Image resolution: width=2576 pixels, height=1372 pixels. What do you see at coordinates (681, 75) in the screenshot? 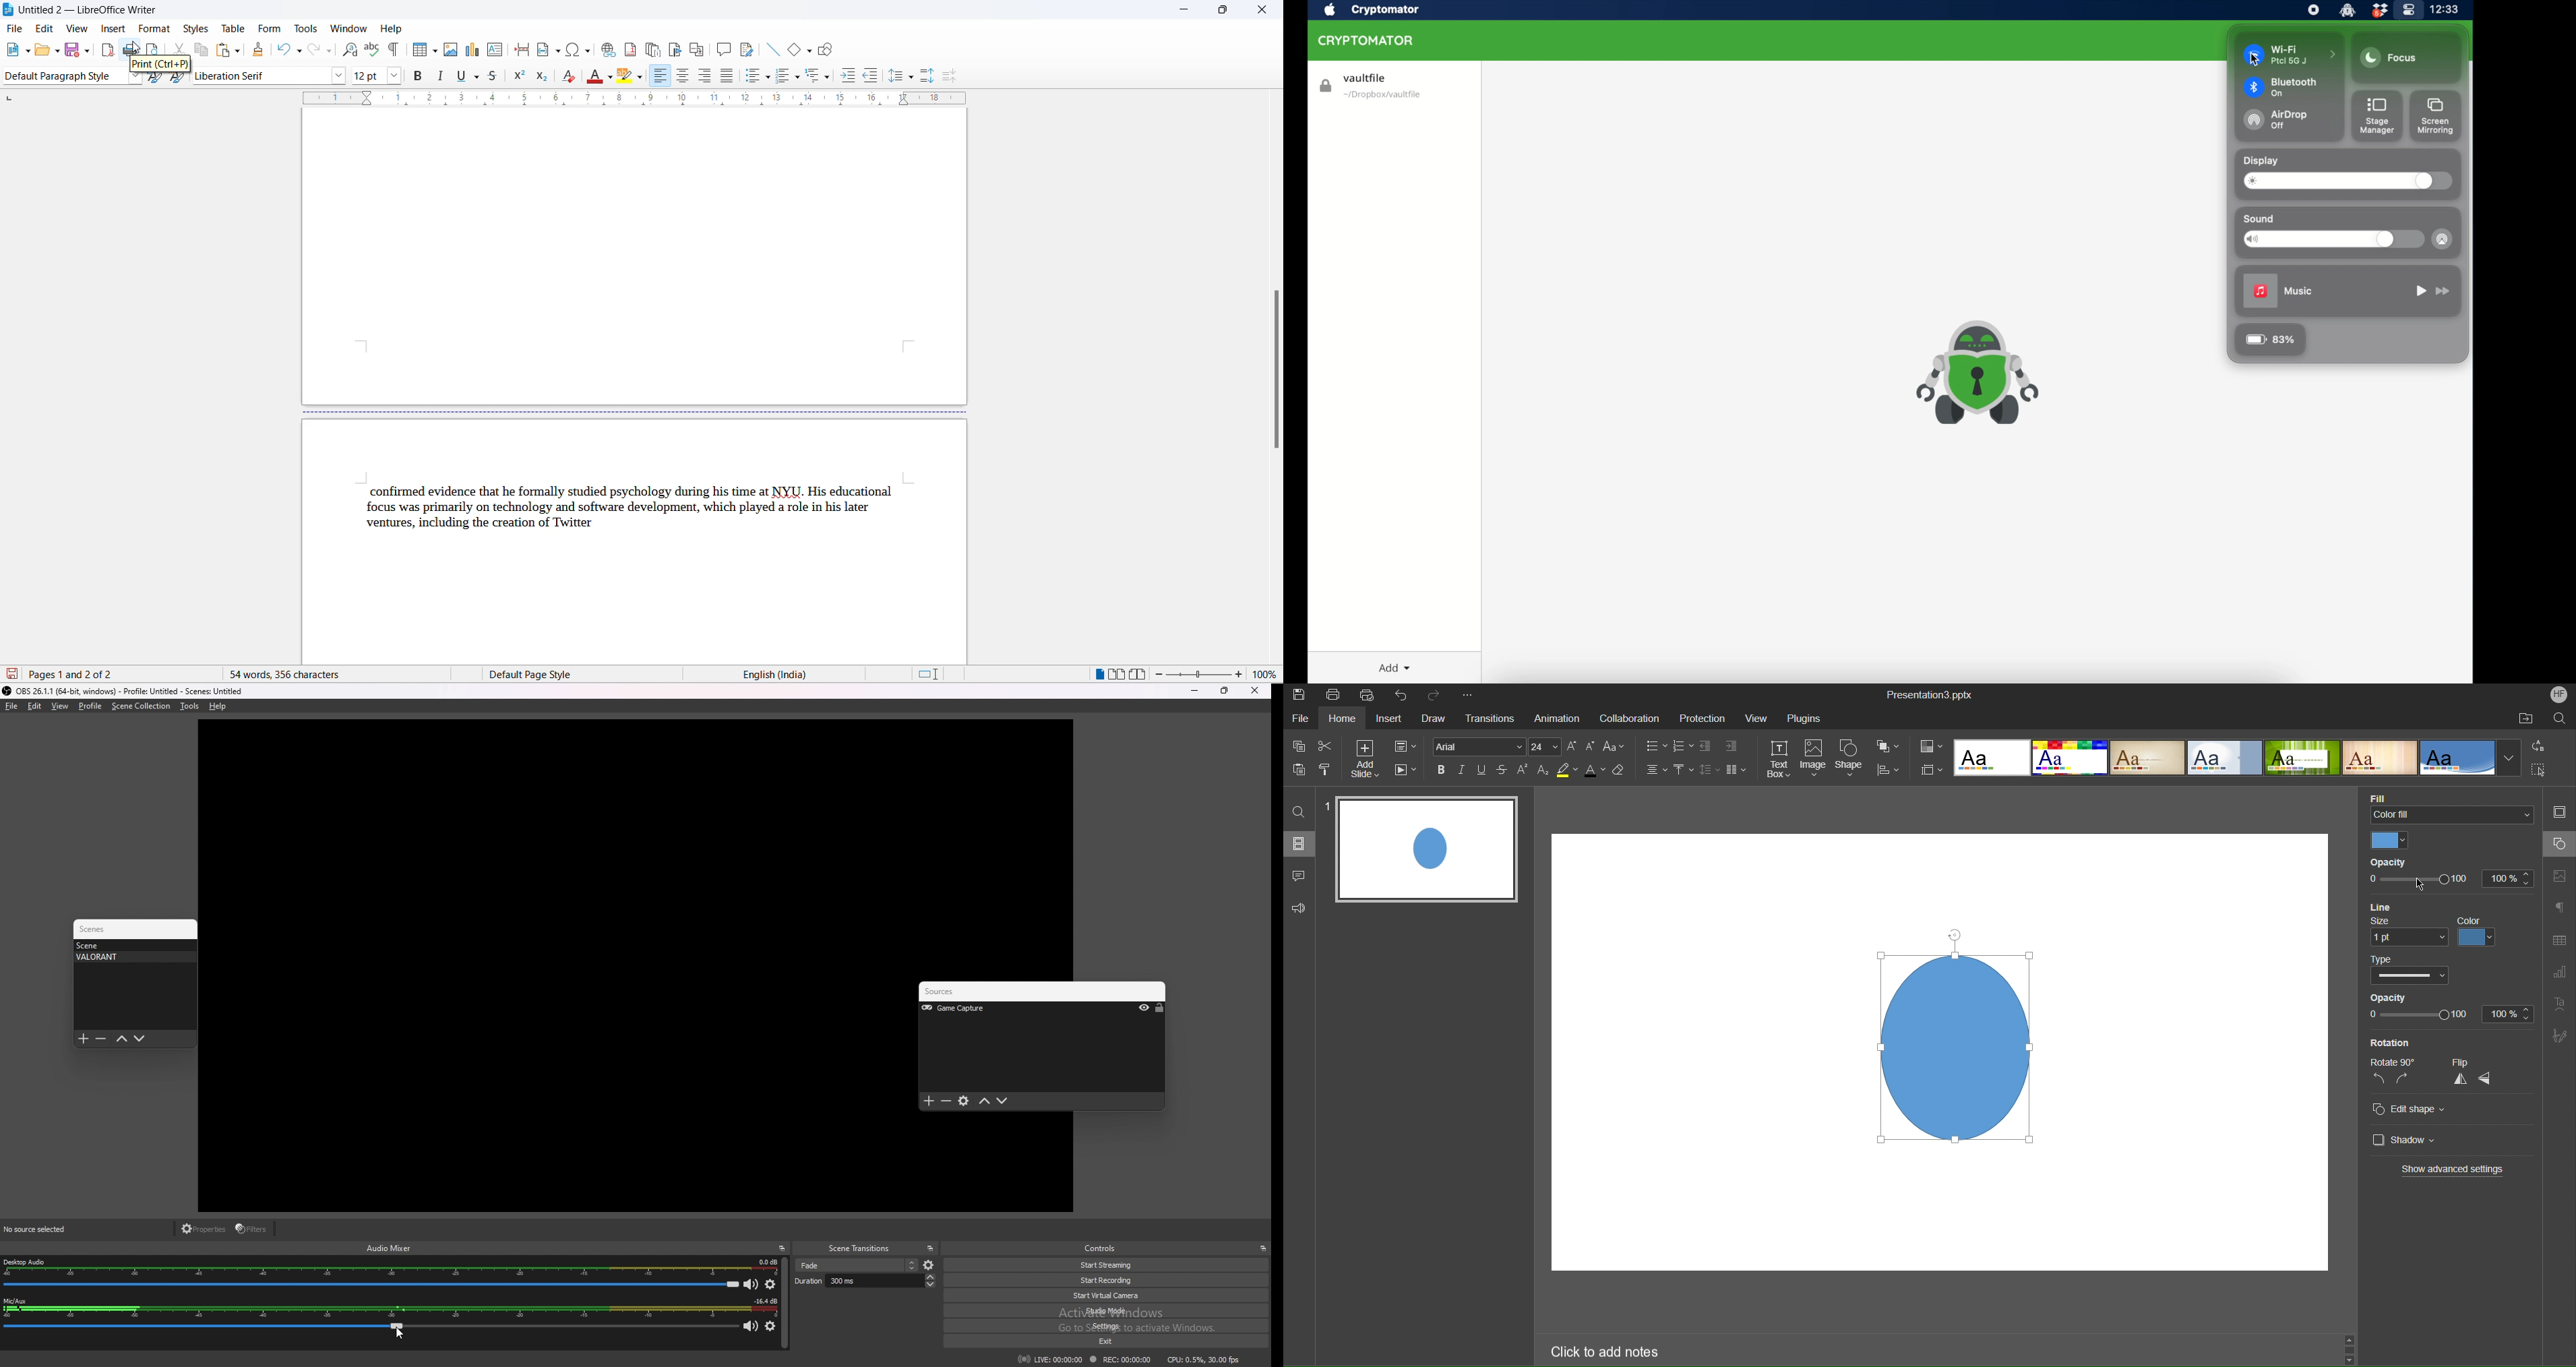
I see `text align center` at bounding box center [681, 75].